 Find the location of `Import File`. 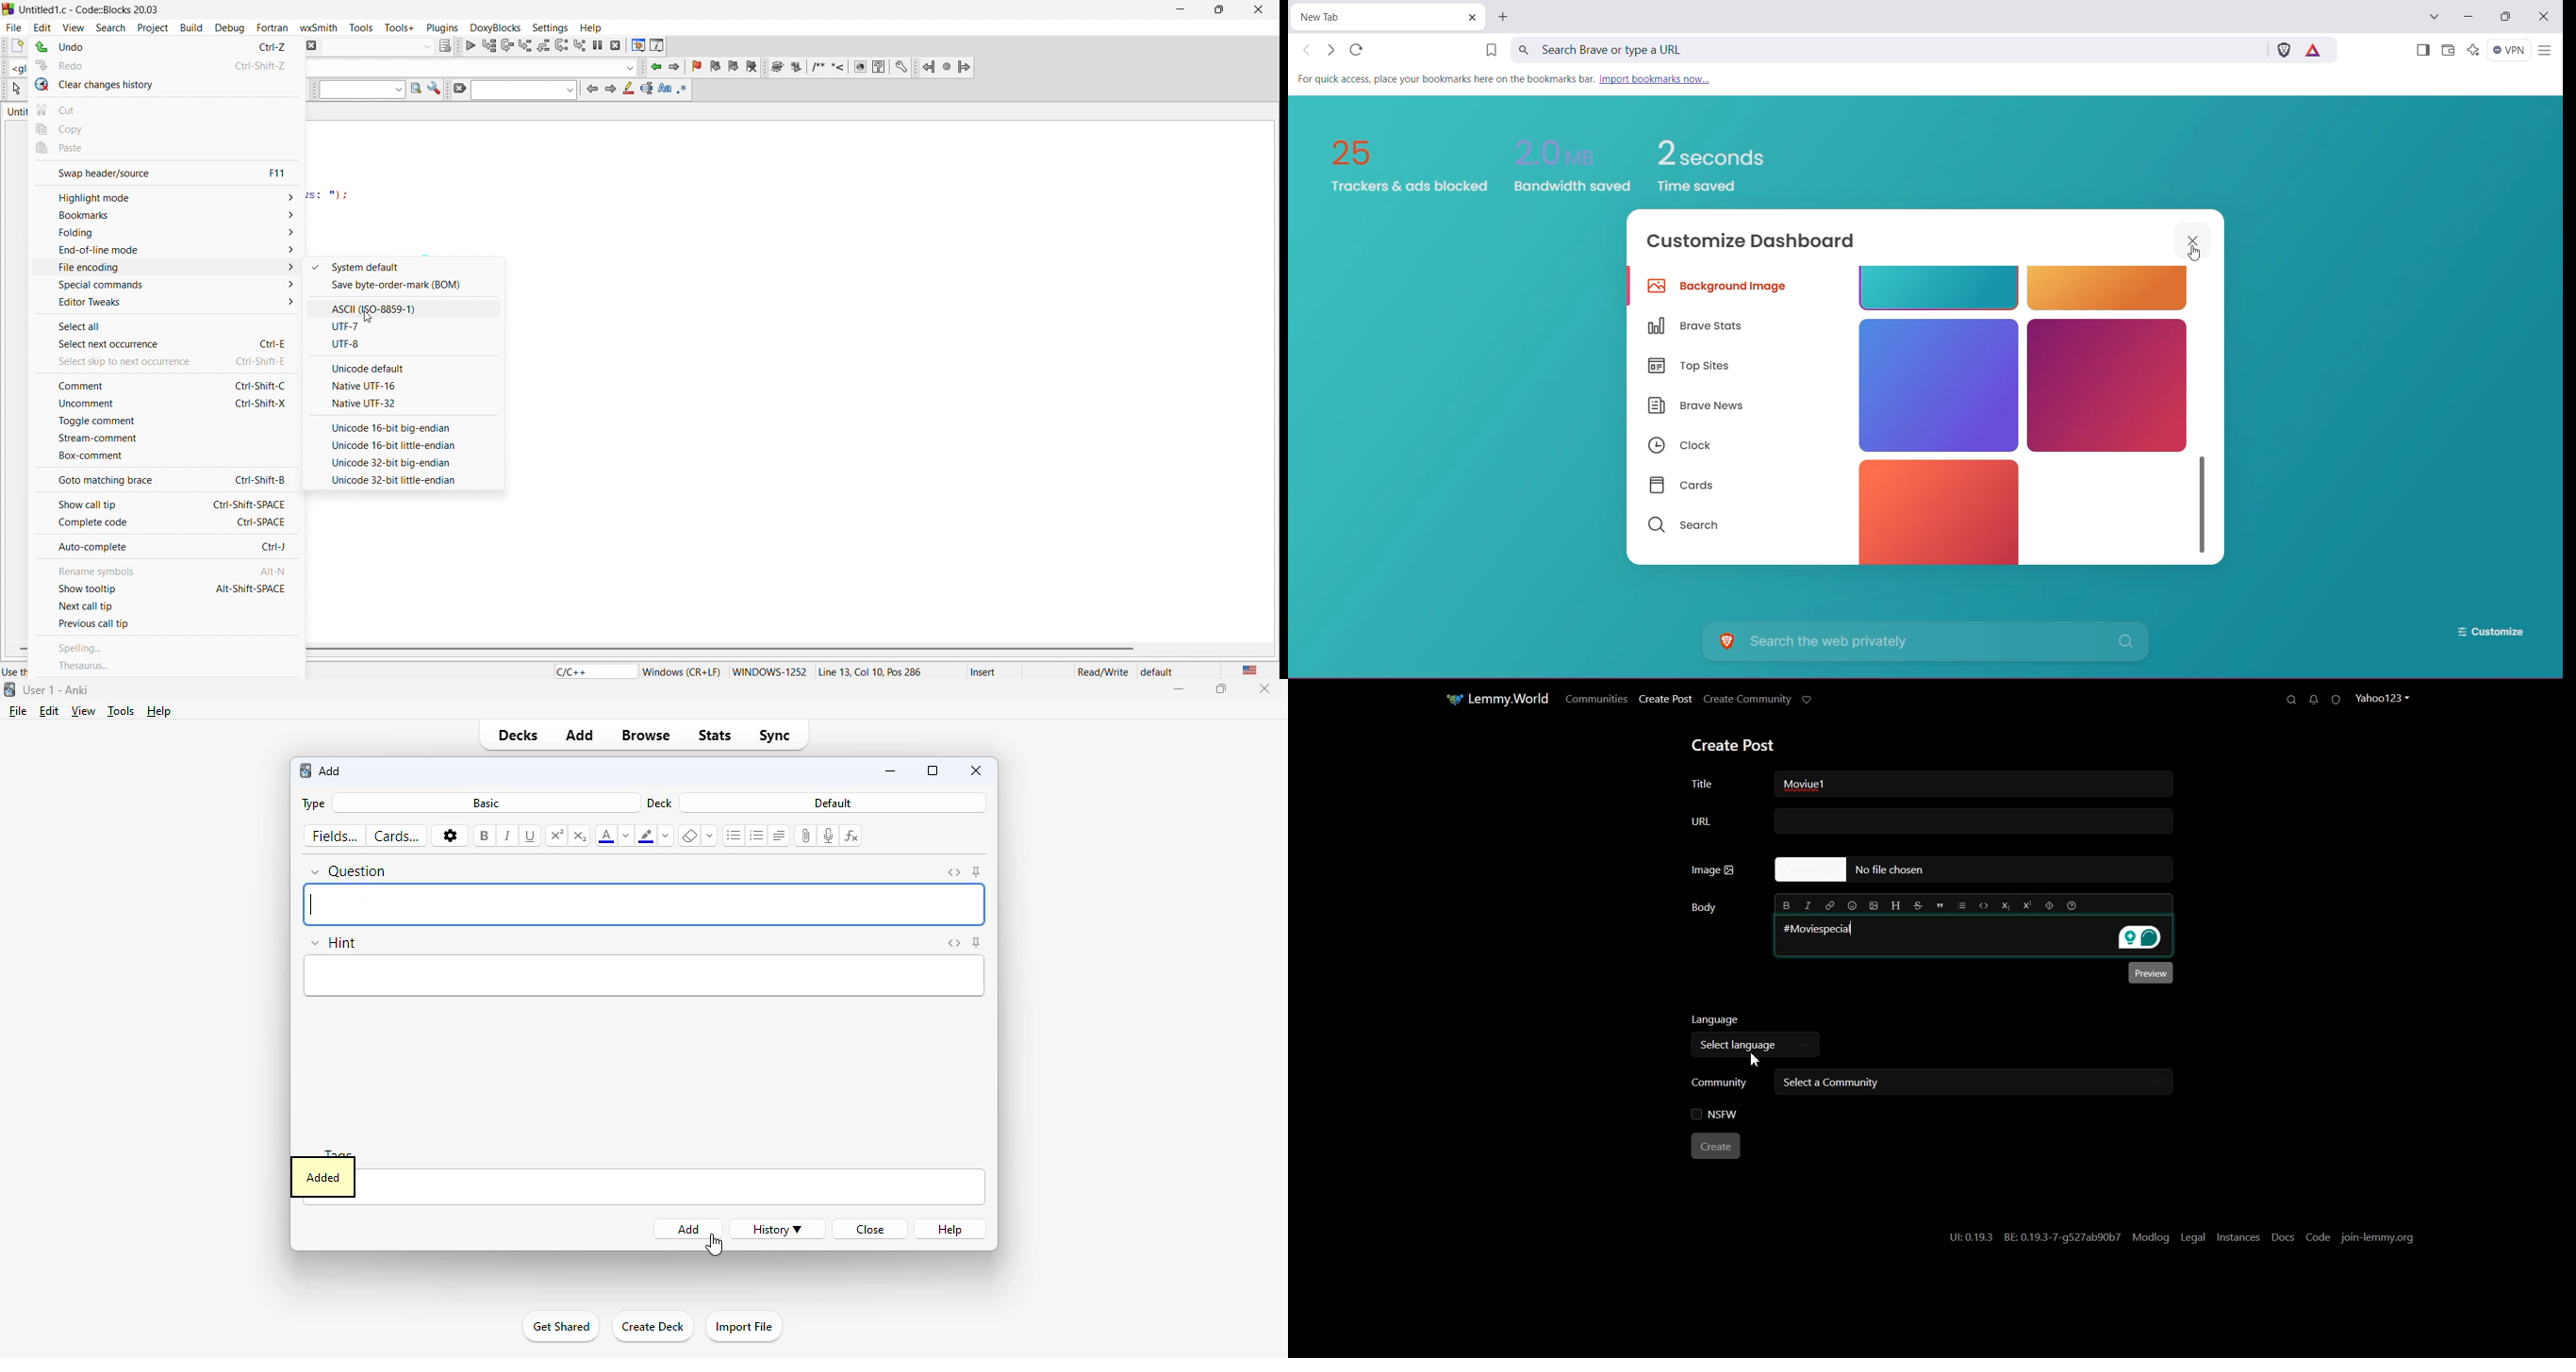

Import File is located at coordinates (748, 1328).